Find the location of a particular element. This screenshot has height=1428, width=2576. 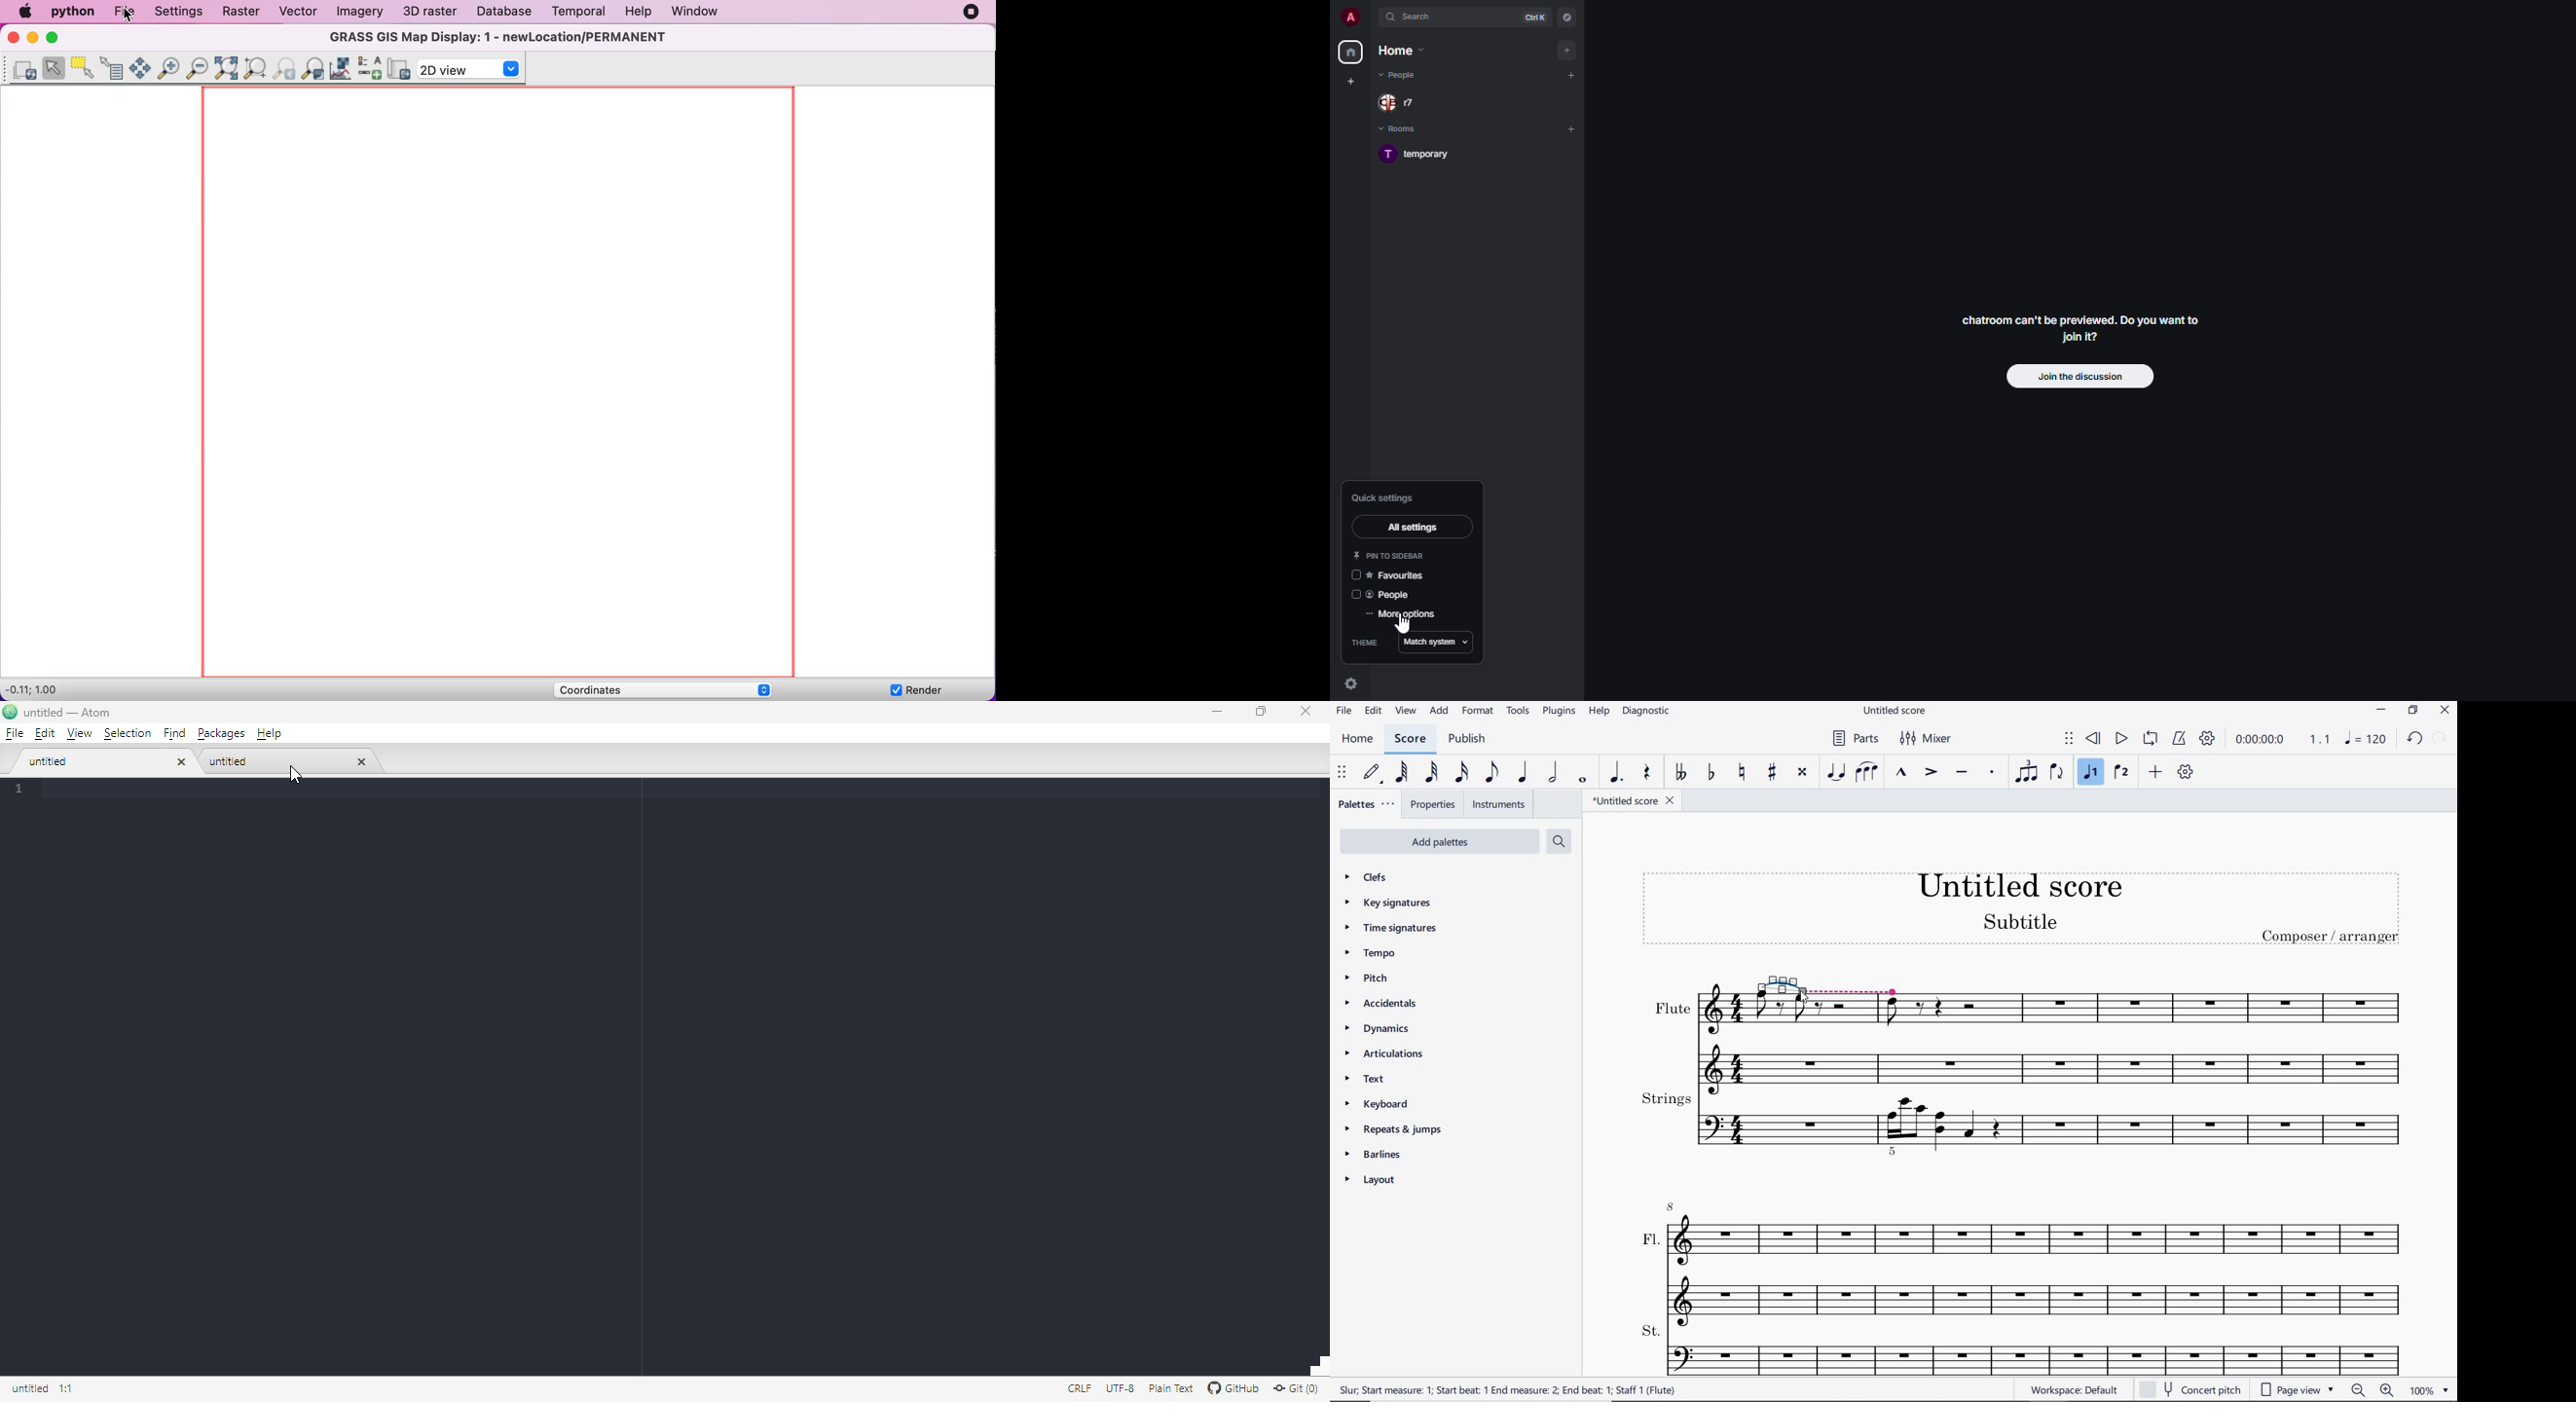

pin to sidebar is located at coordinates (1389, 555).